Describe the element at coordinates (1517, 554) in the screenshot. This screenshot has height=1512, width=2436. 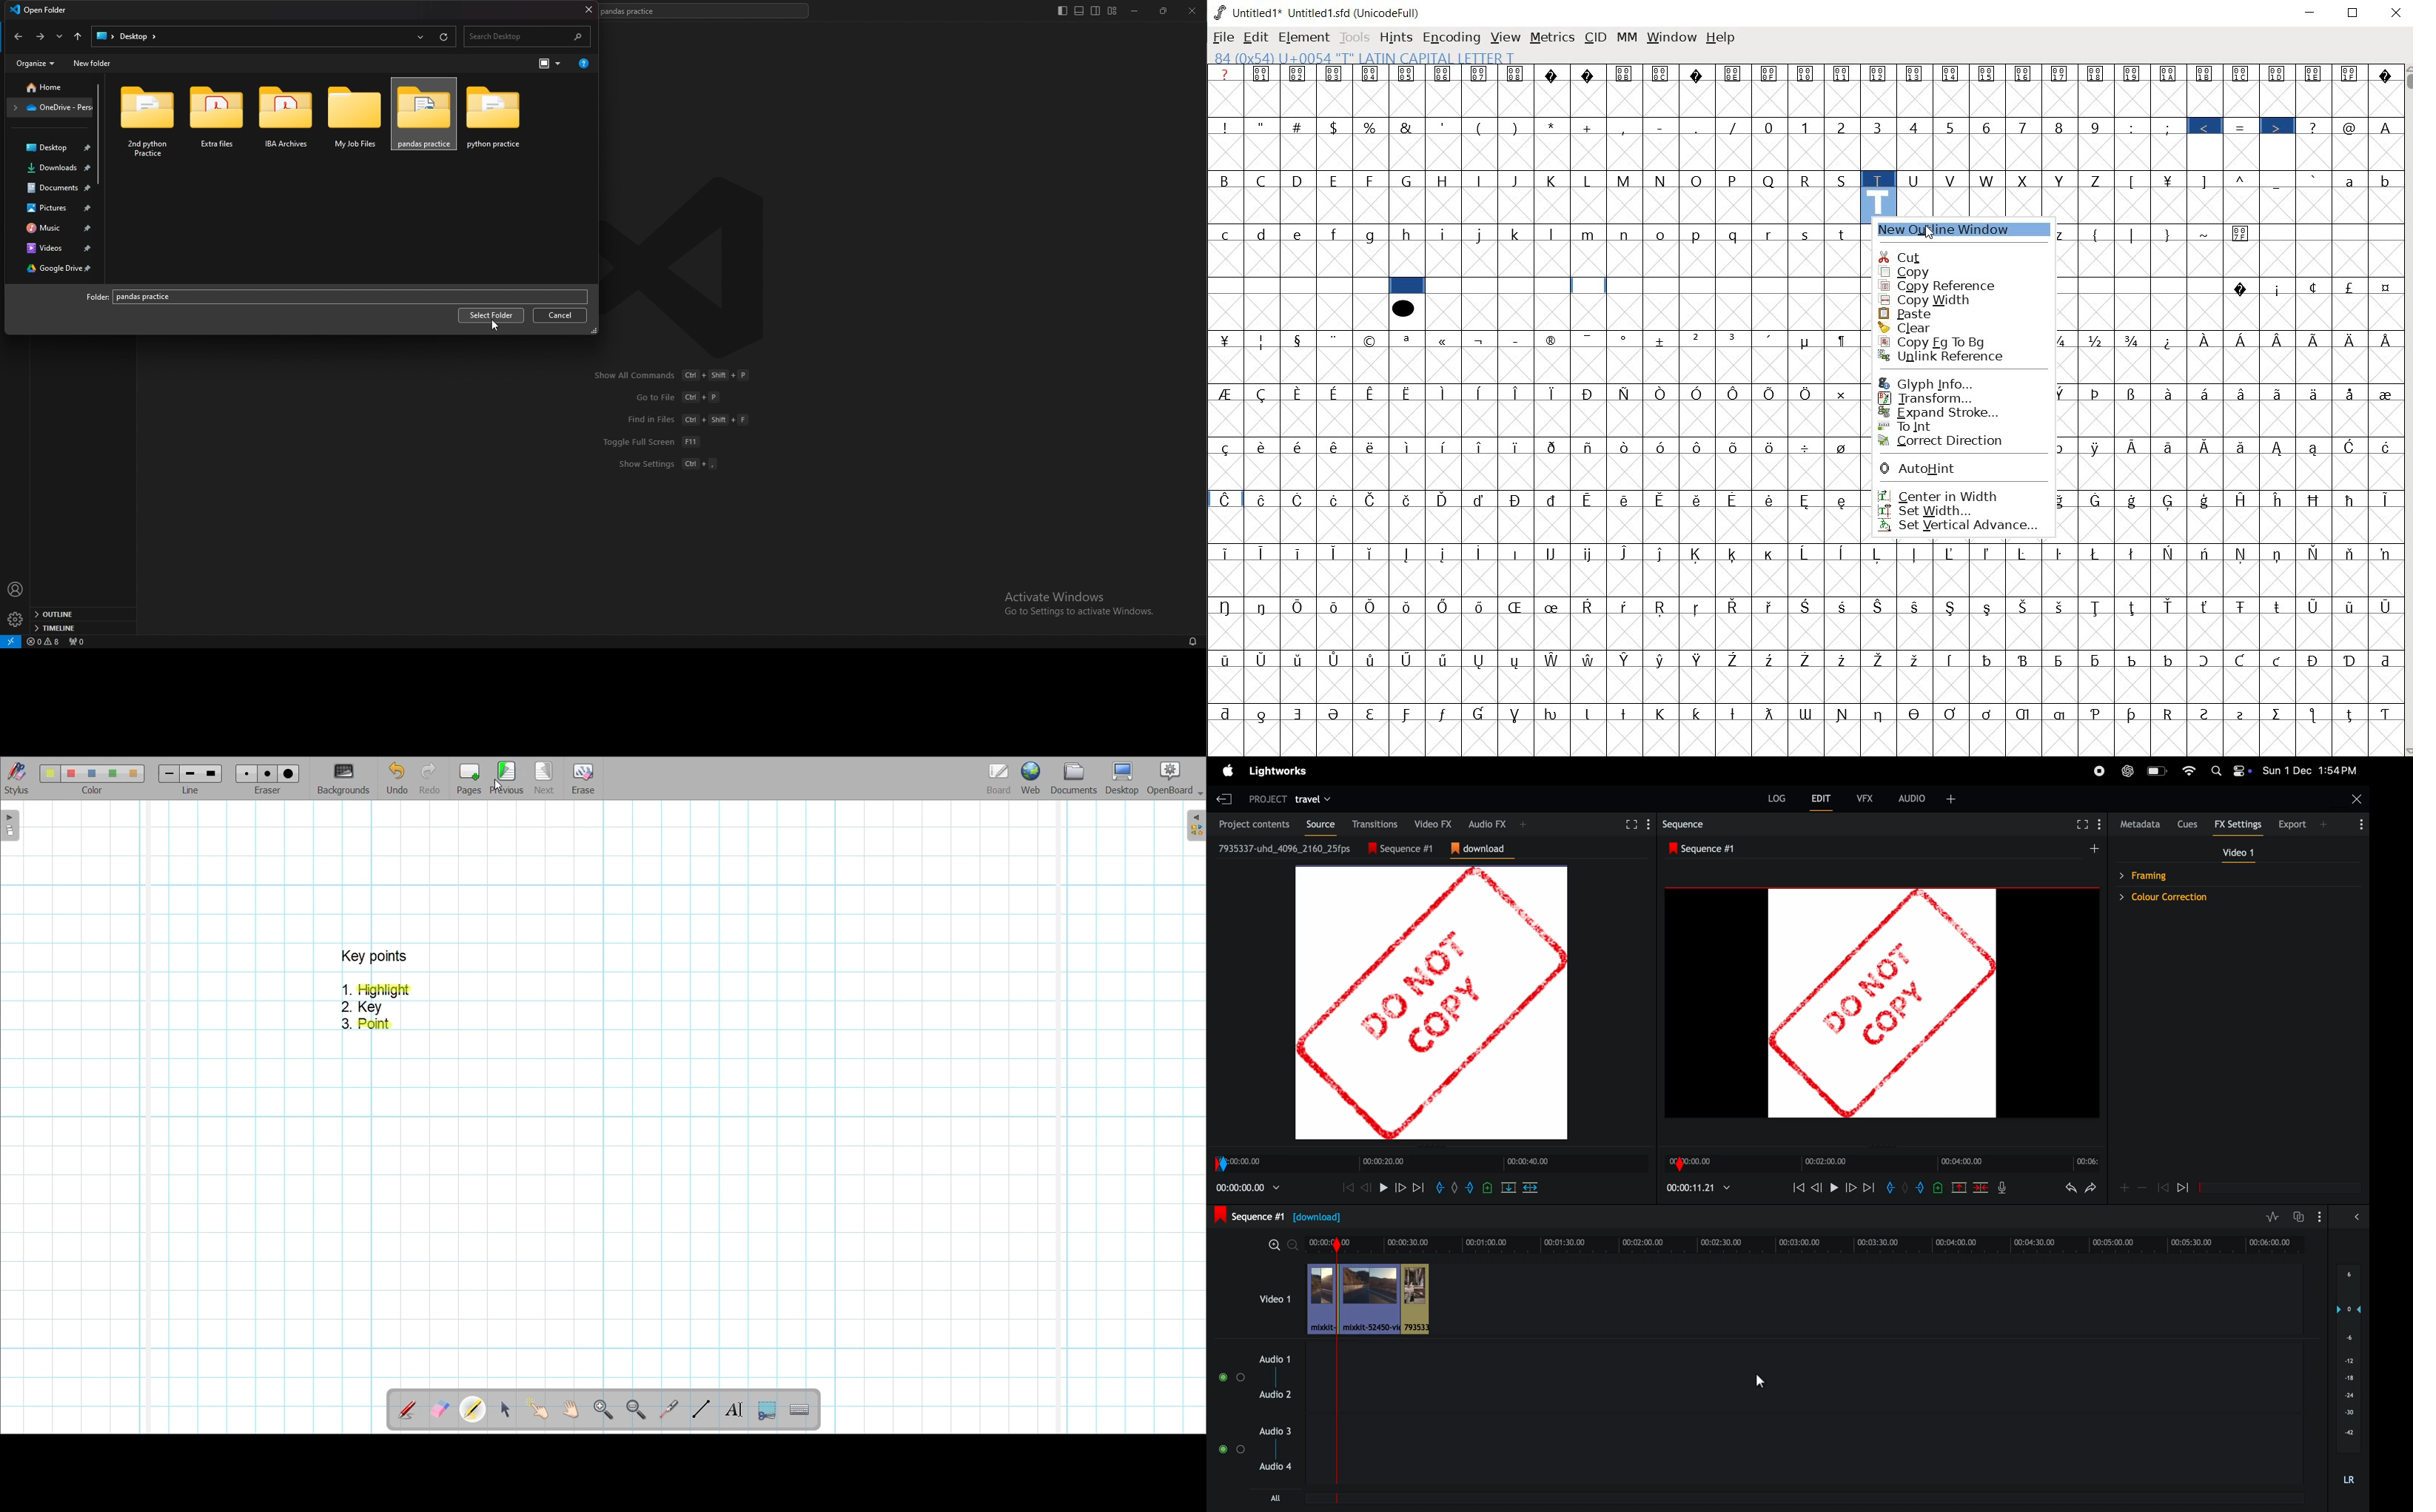
I see `Symbol` at that location.